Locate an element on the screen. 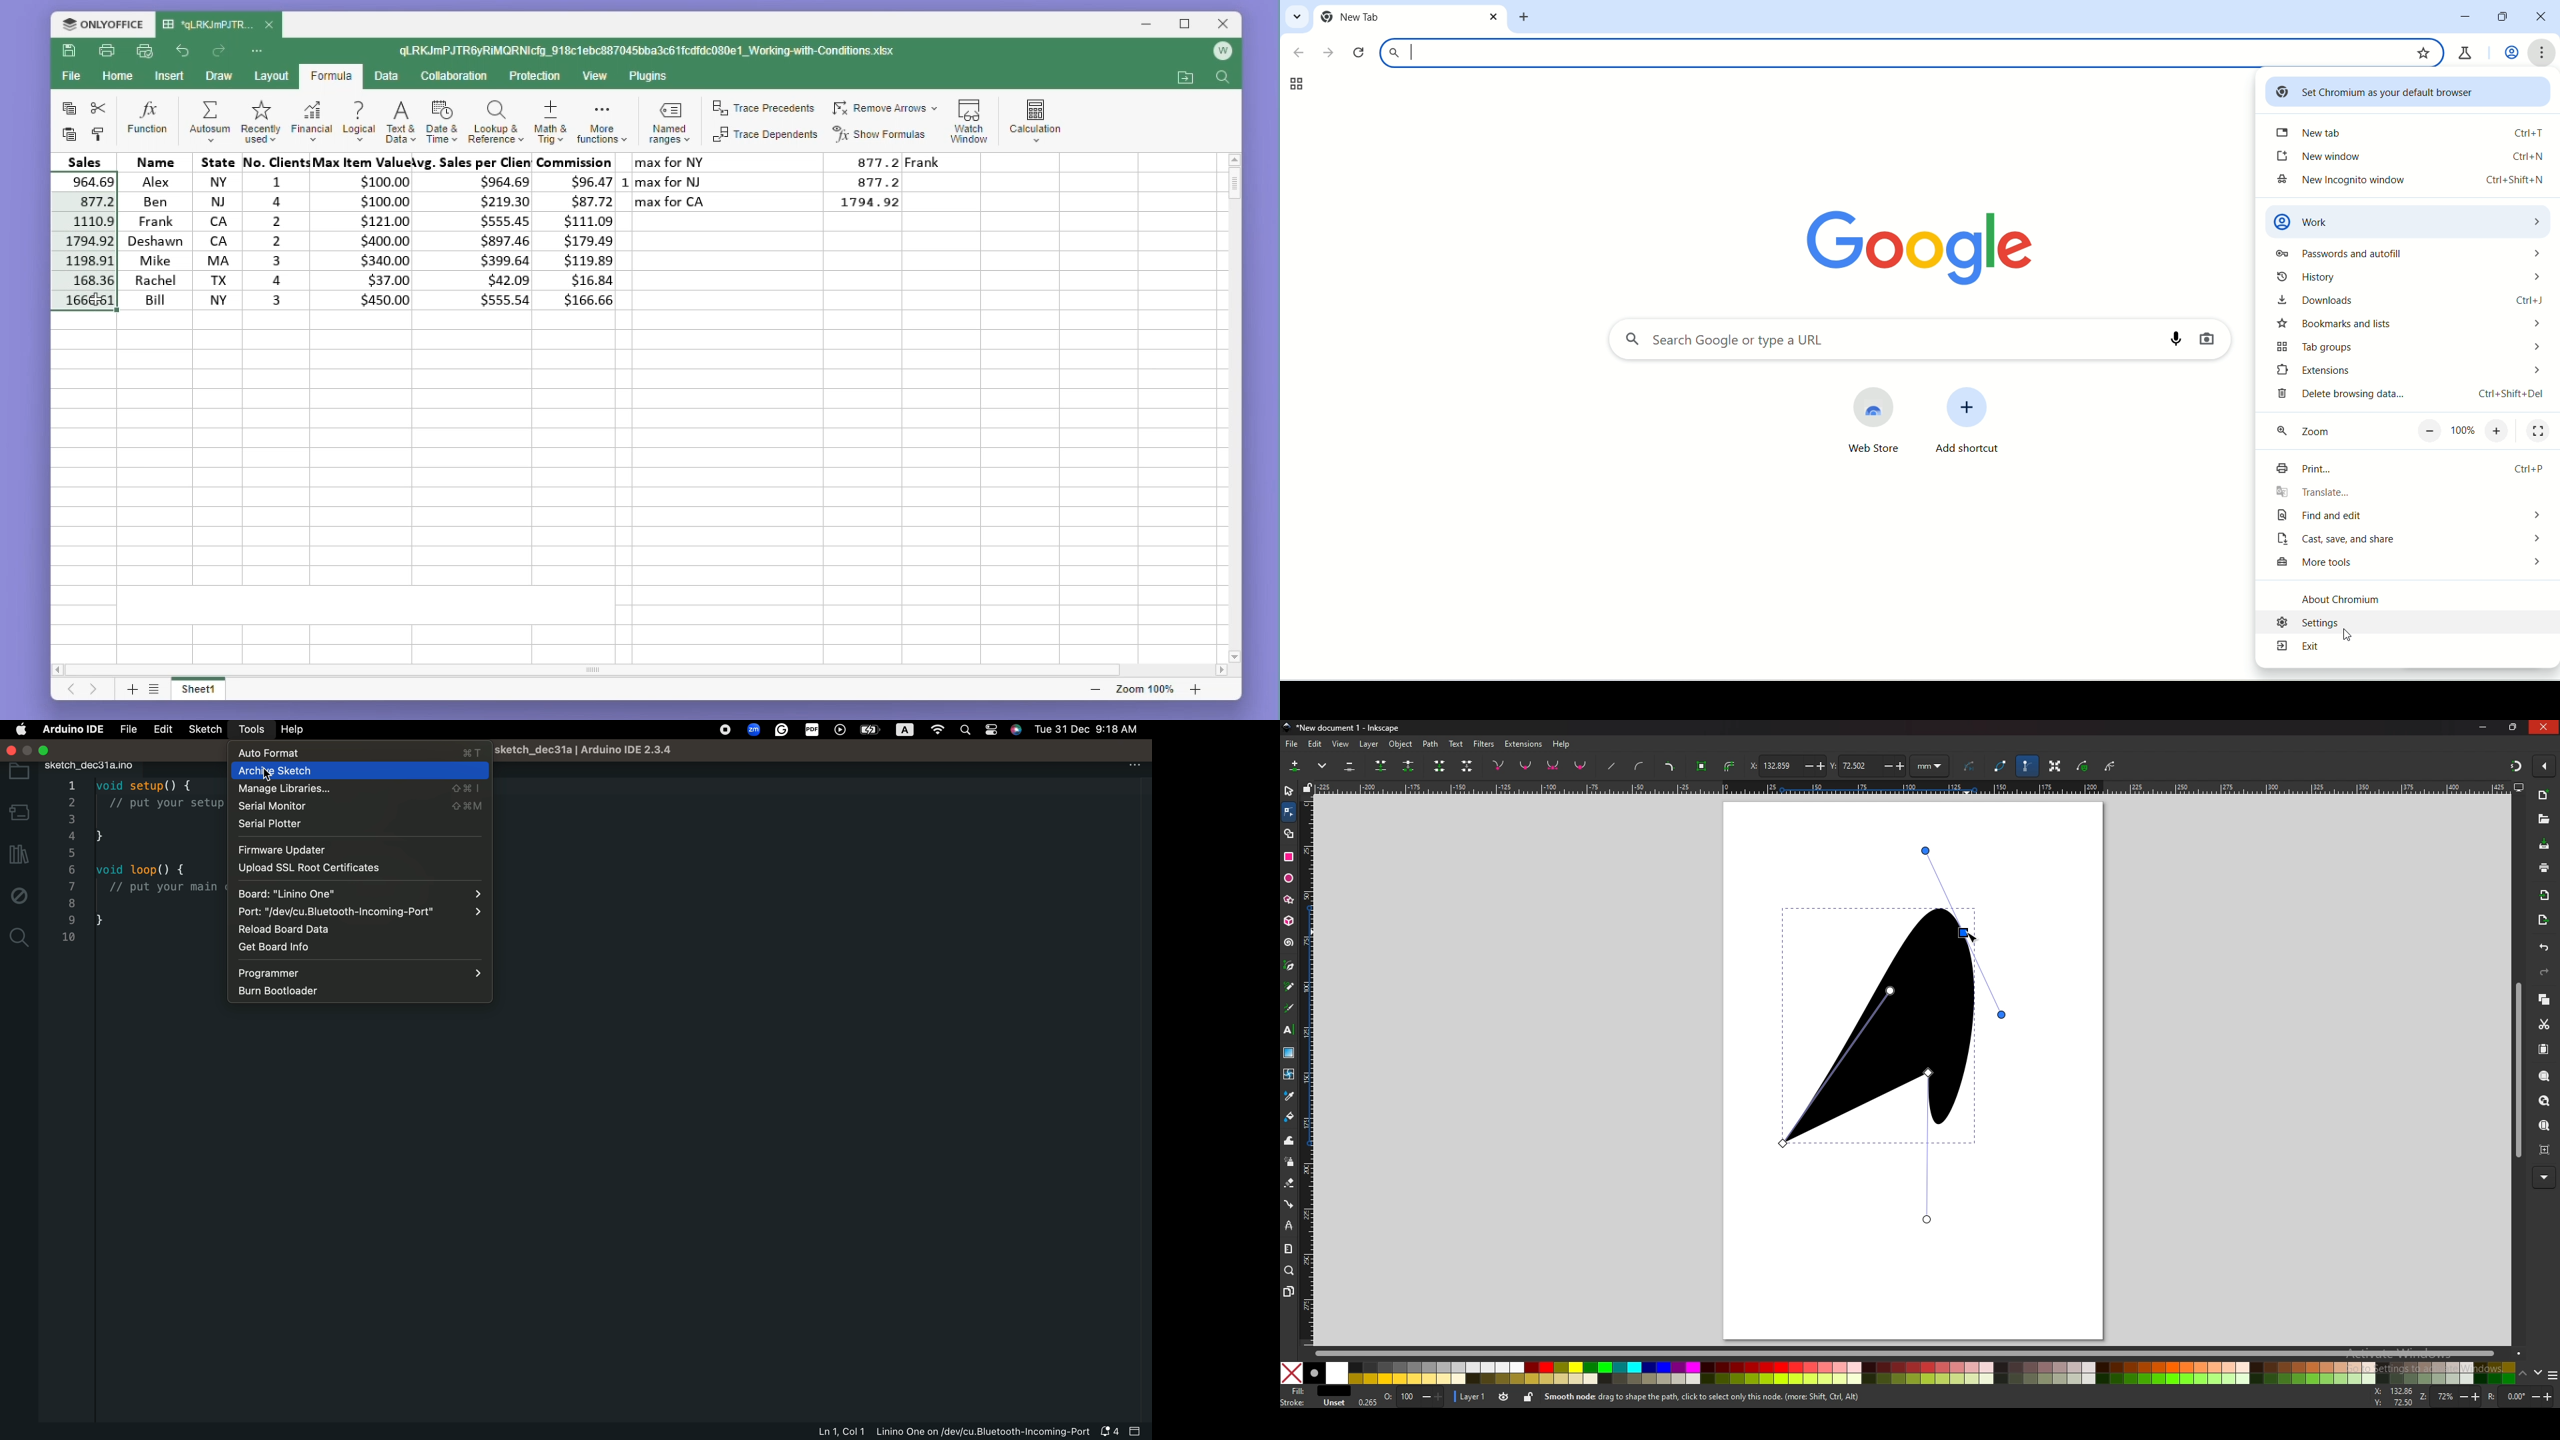 This screenshot has height=1456, width=2576. File is located at coordinates (70, 76).